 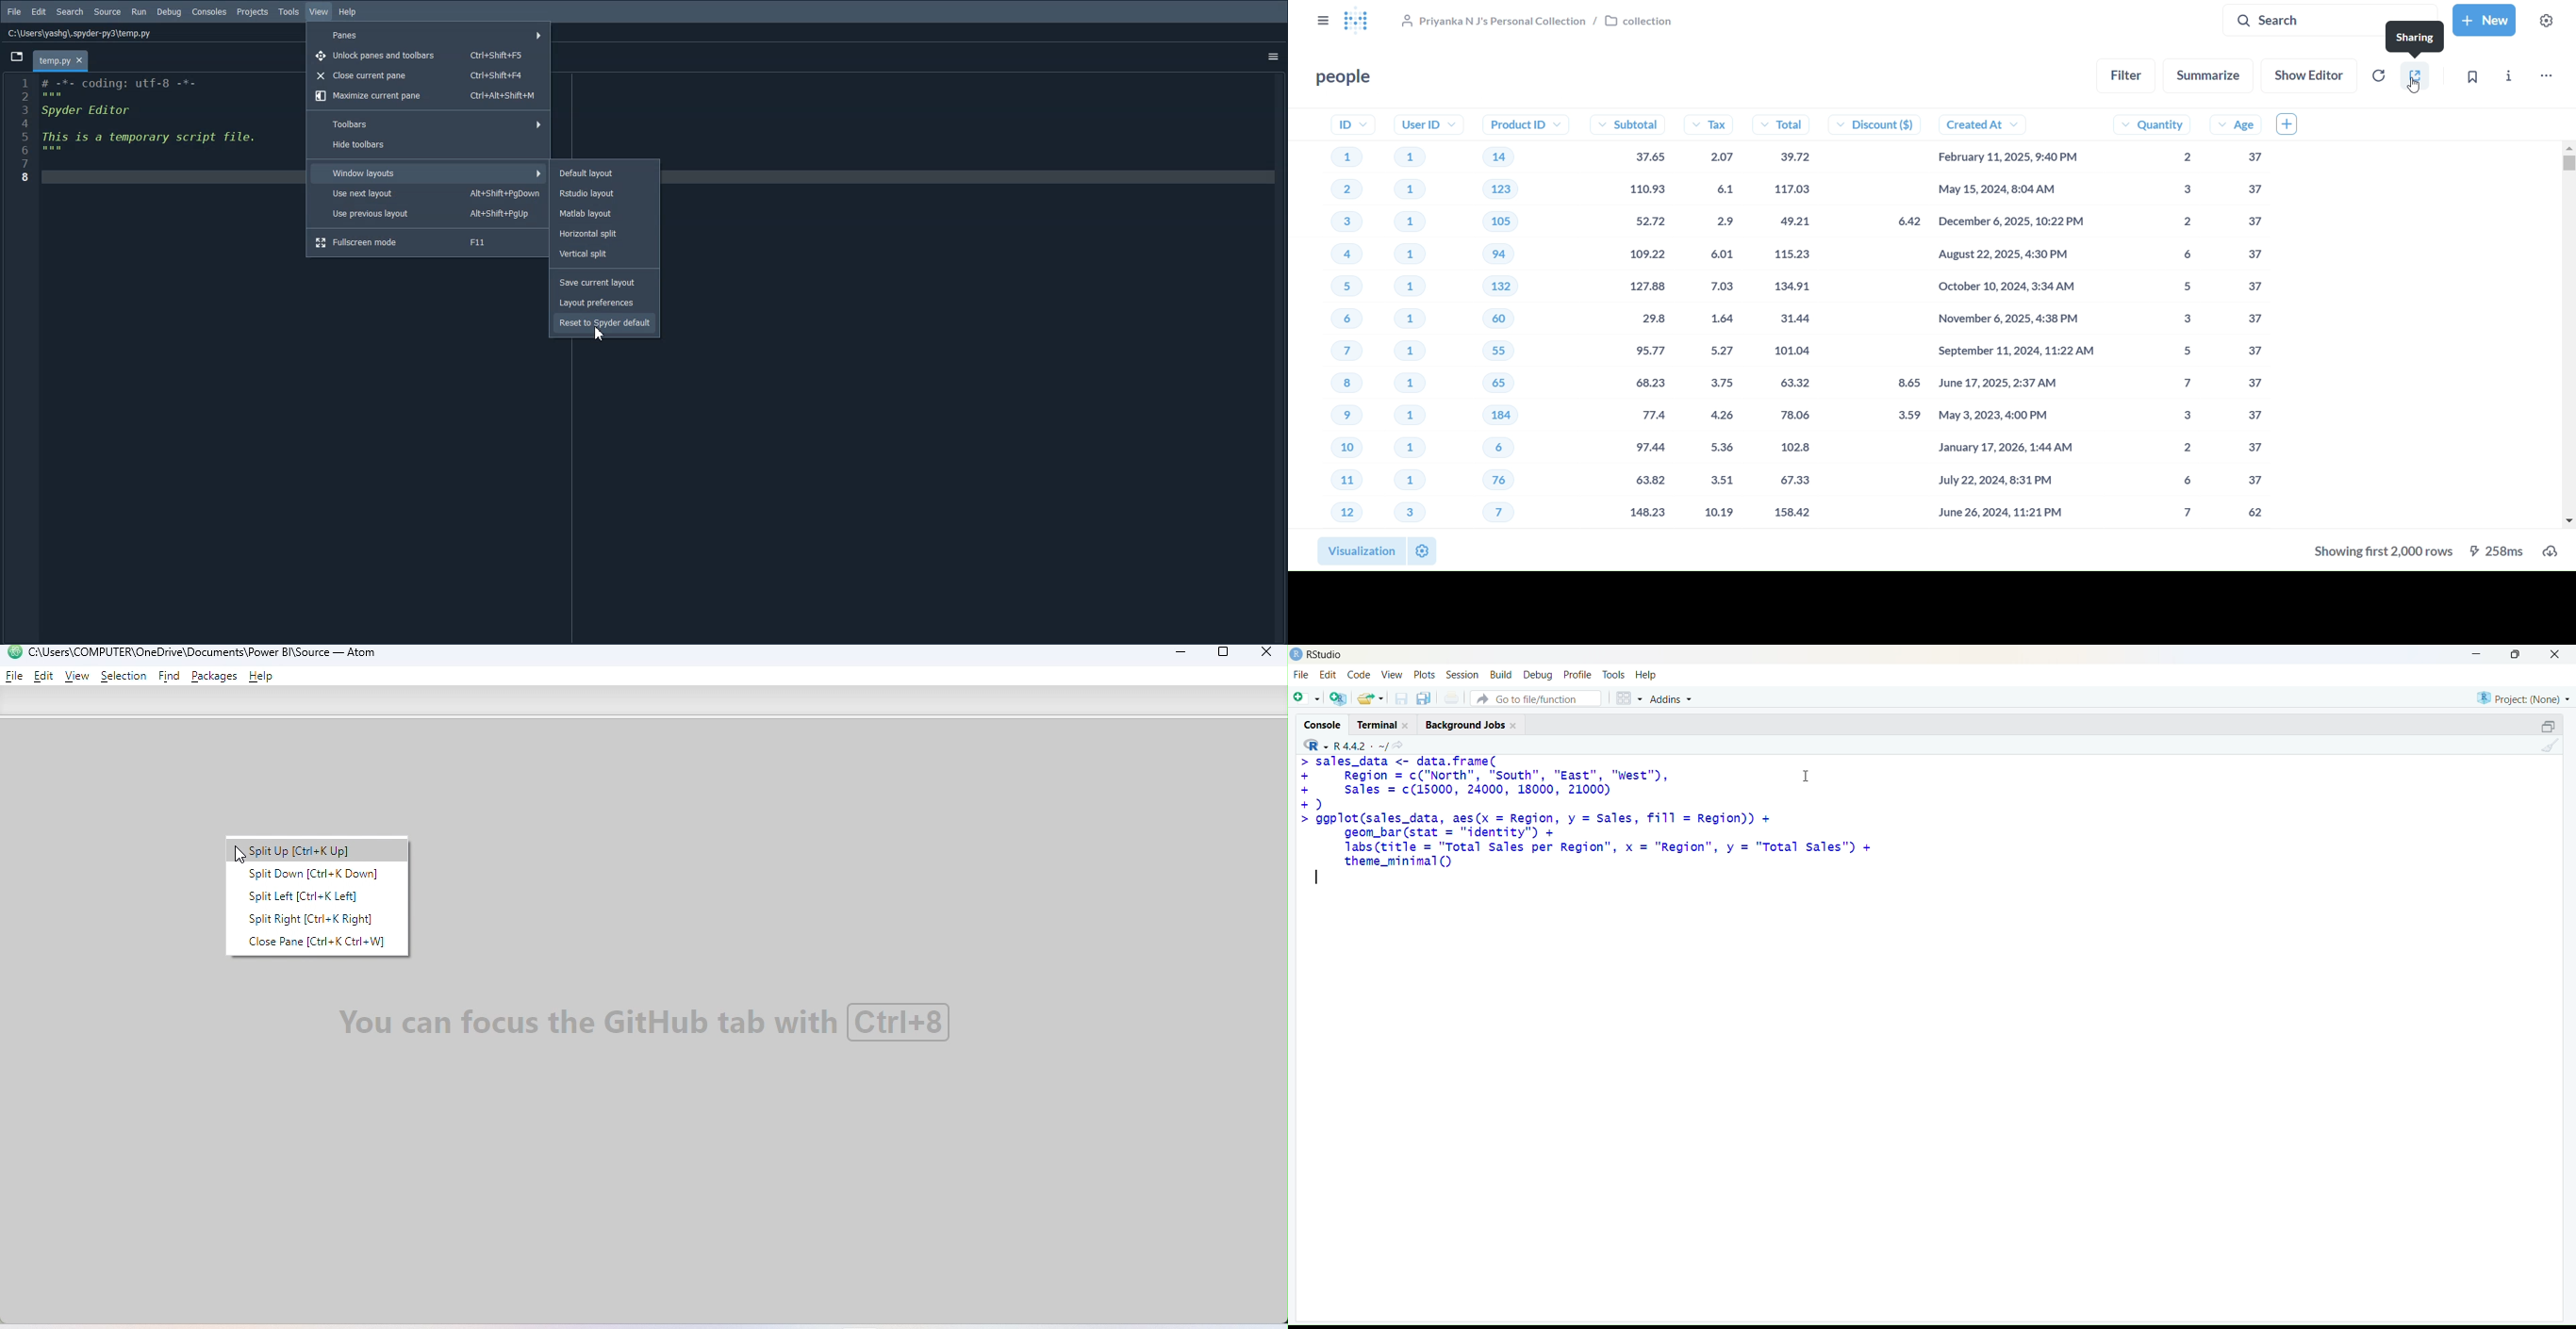 What do you see at coordinates (1394, 676) in the screenshot?
I see `View` at bounding box center [1394, 676].